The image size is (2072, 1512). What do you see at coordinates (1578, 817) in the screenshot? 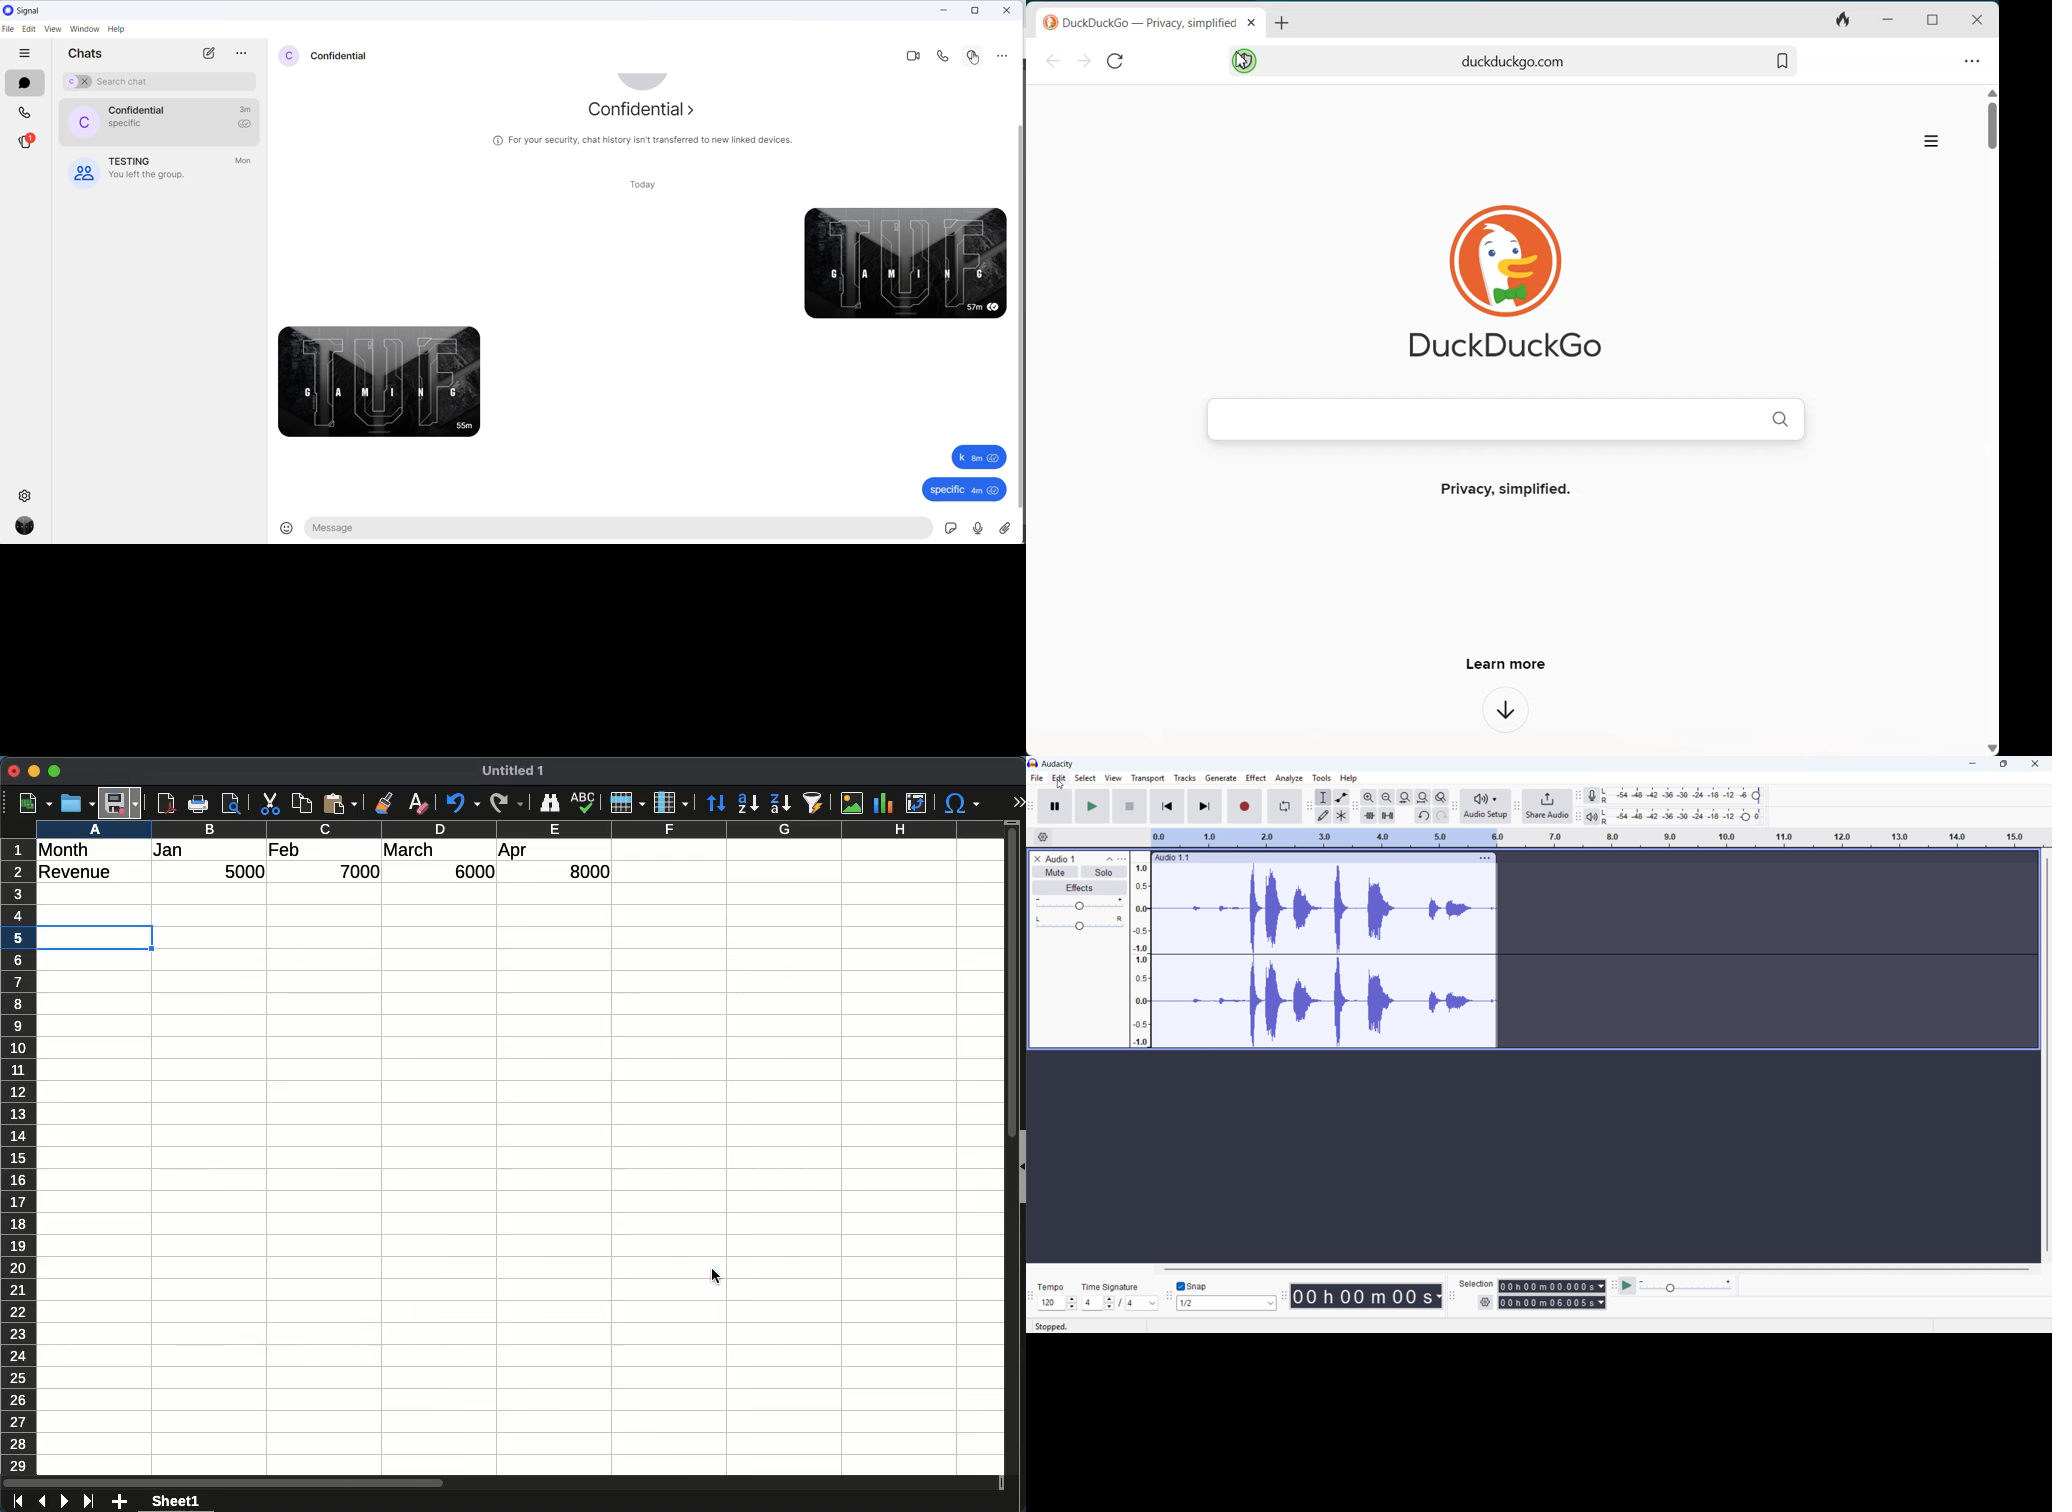
I see `playback meter toolbar` at bounding box center [1578, 817].